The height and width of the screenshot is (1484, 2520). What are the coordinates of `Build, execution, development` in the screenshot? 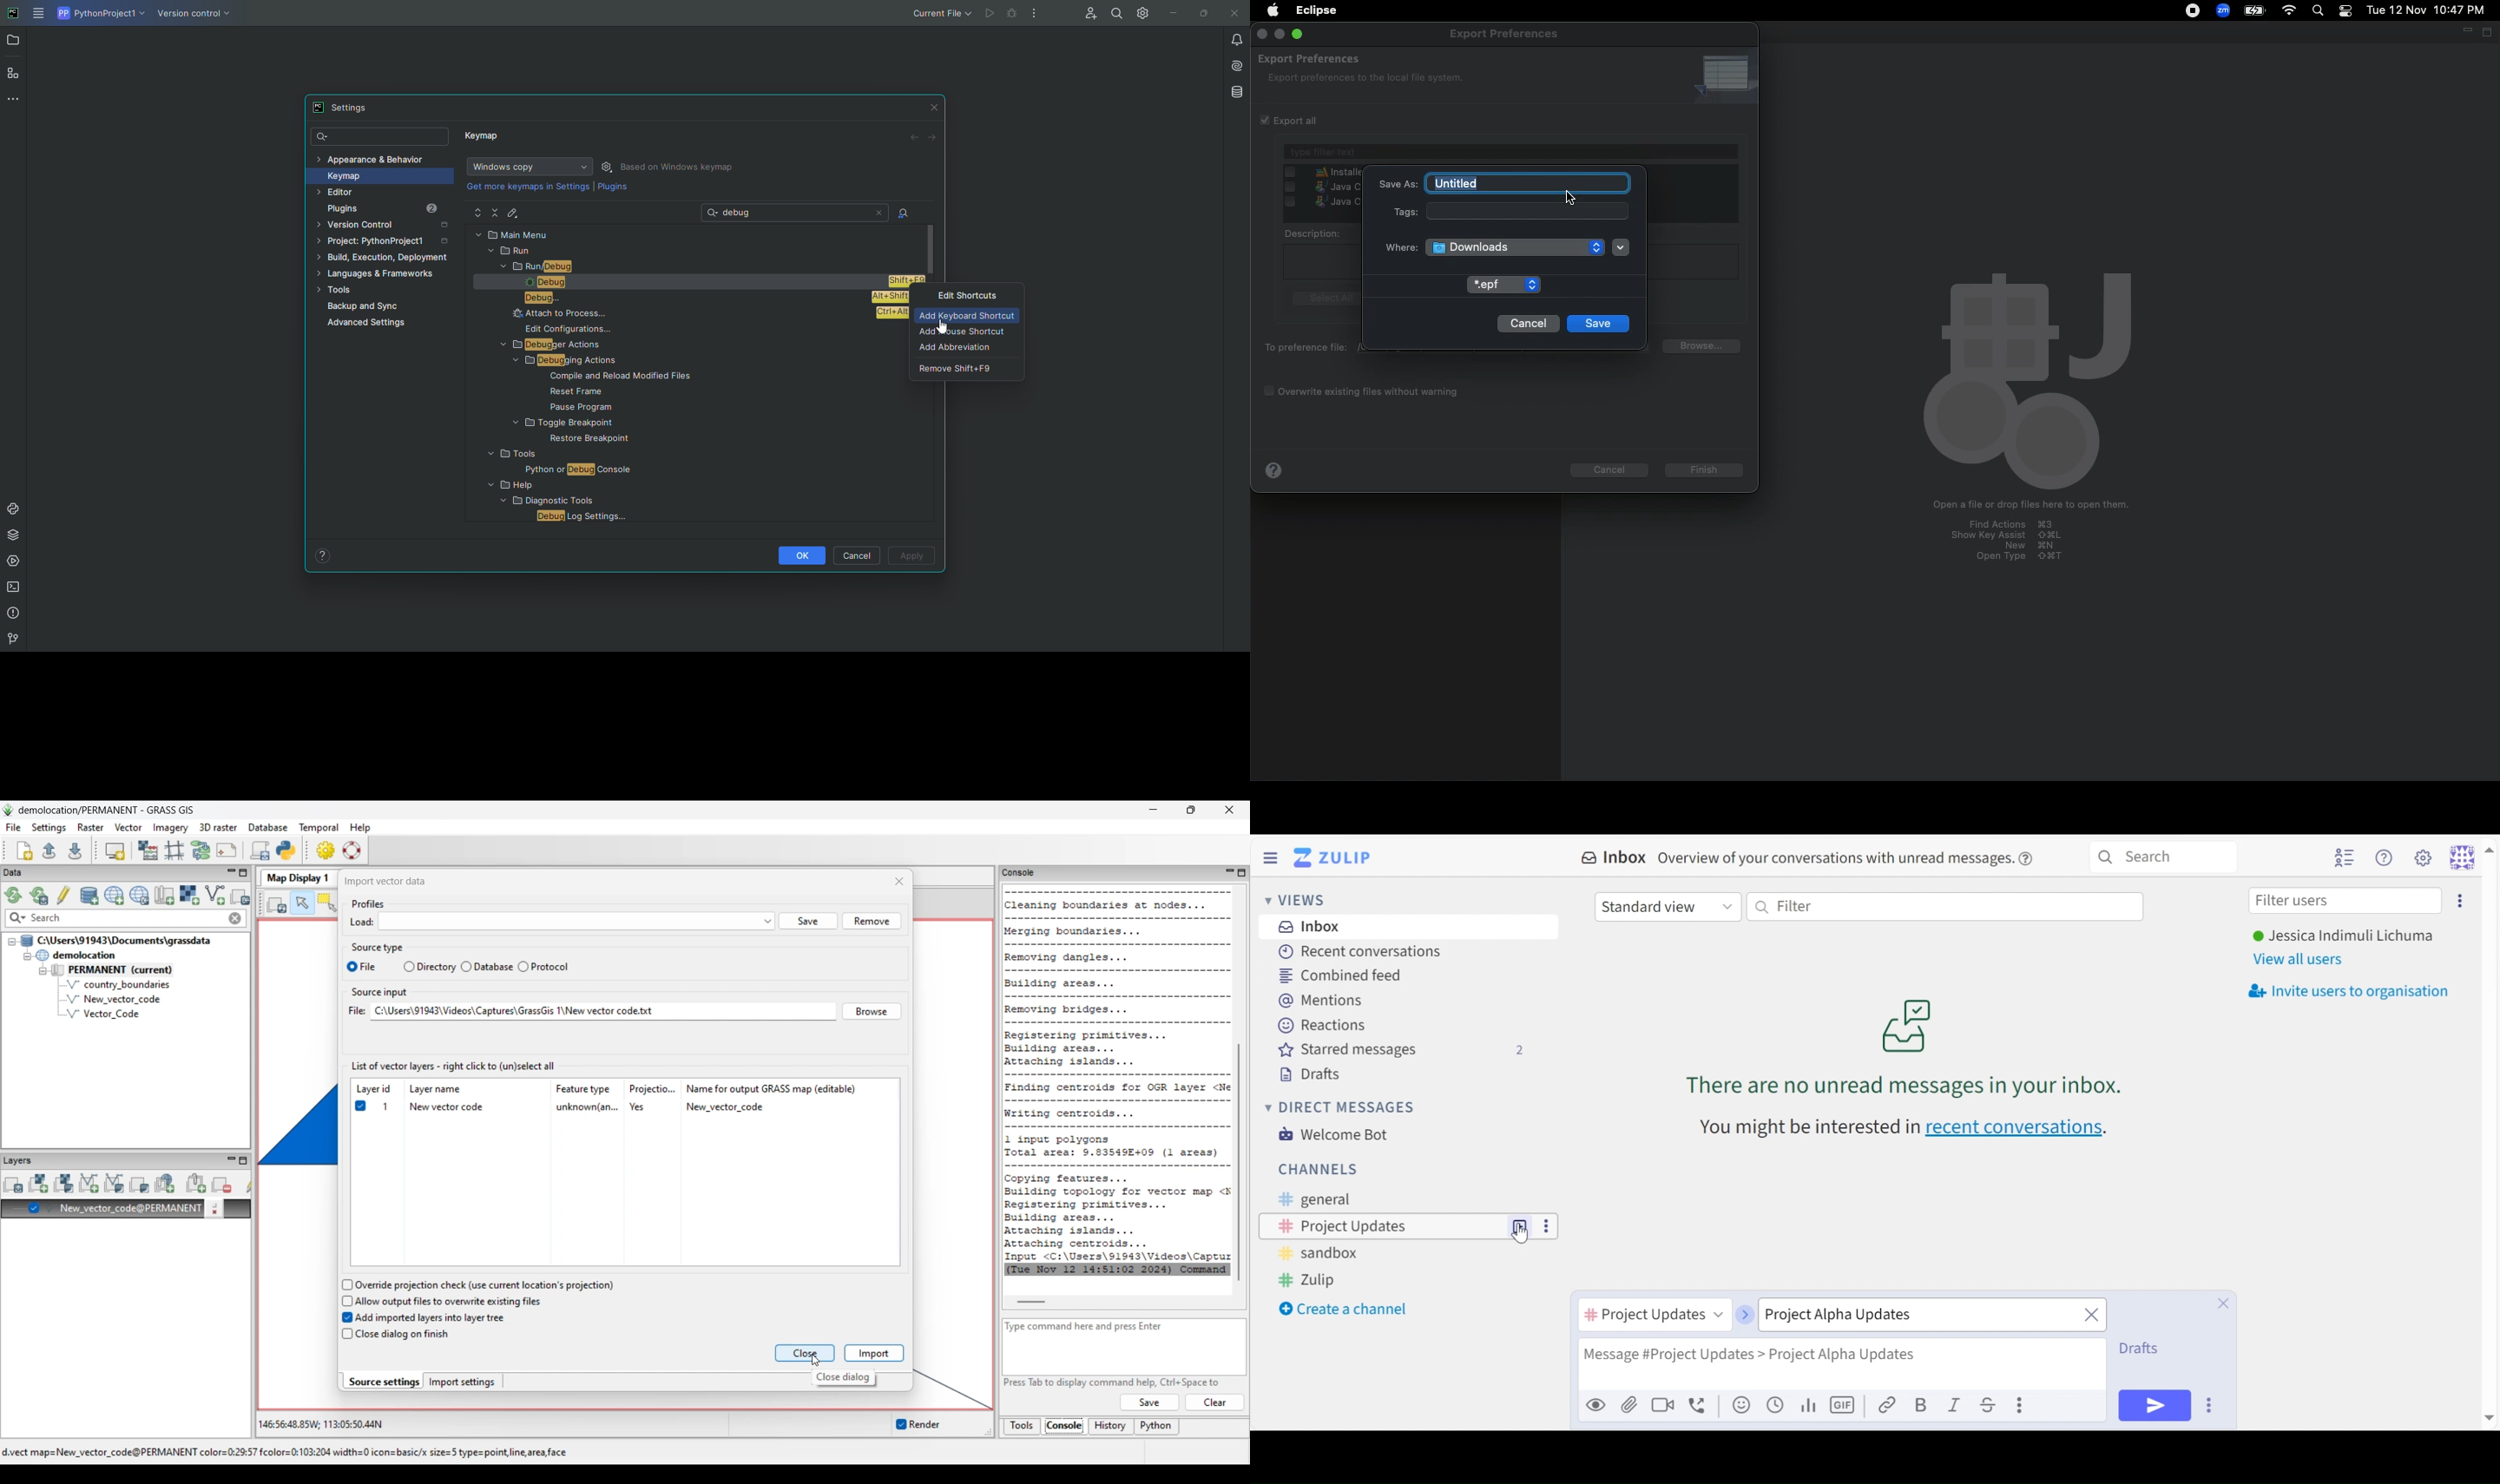 It's located at (386, 260).